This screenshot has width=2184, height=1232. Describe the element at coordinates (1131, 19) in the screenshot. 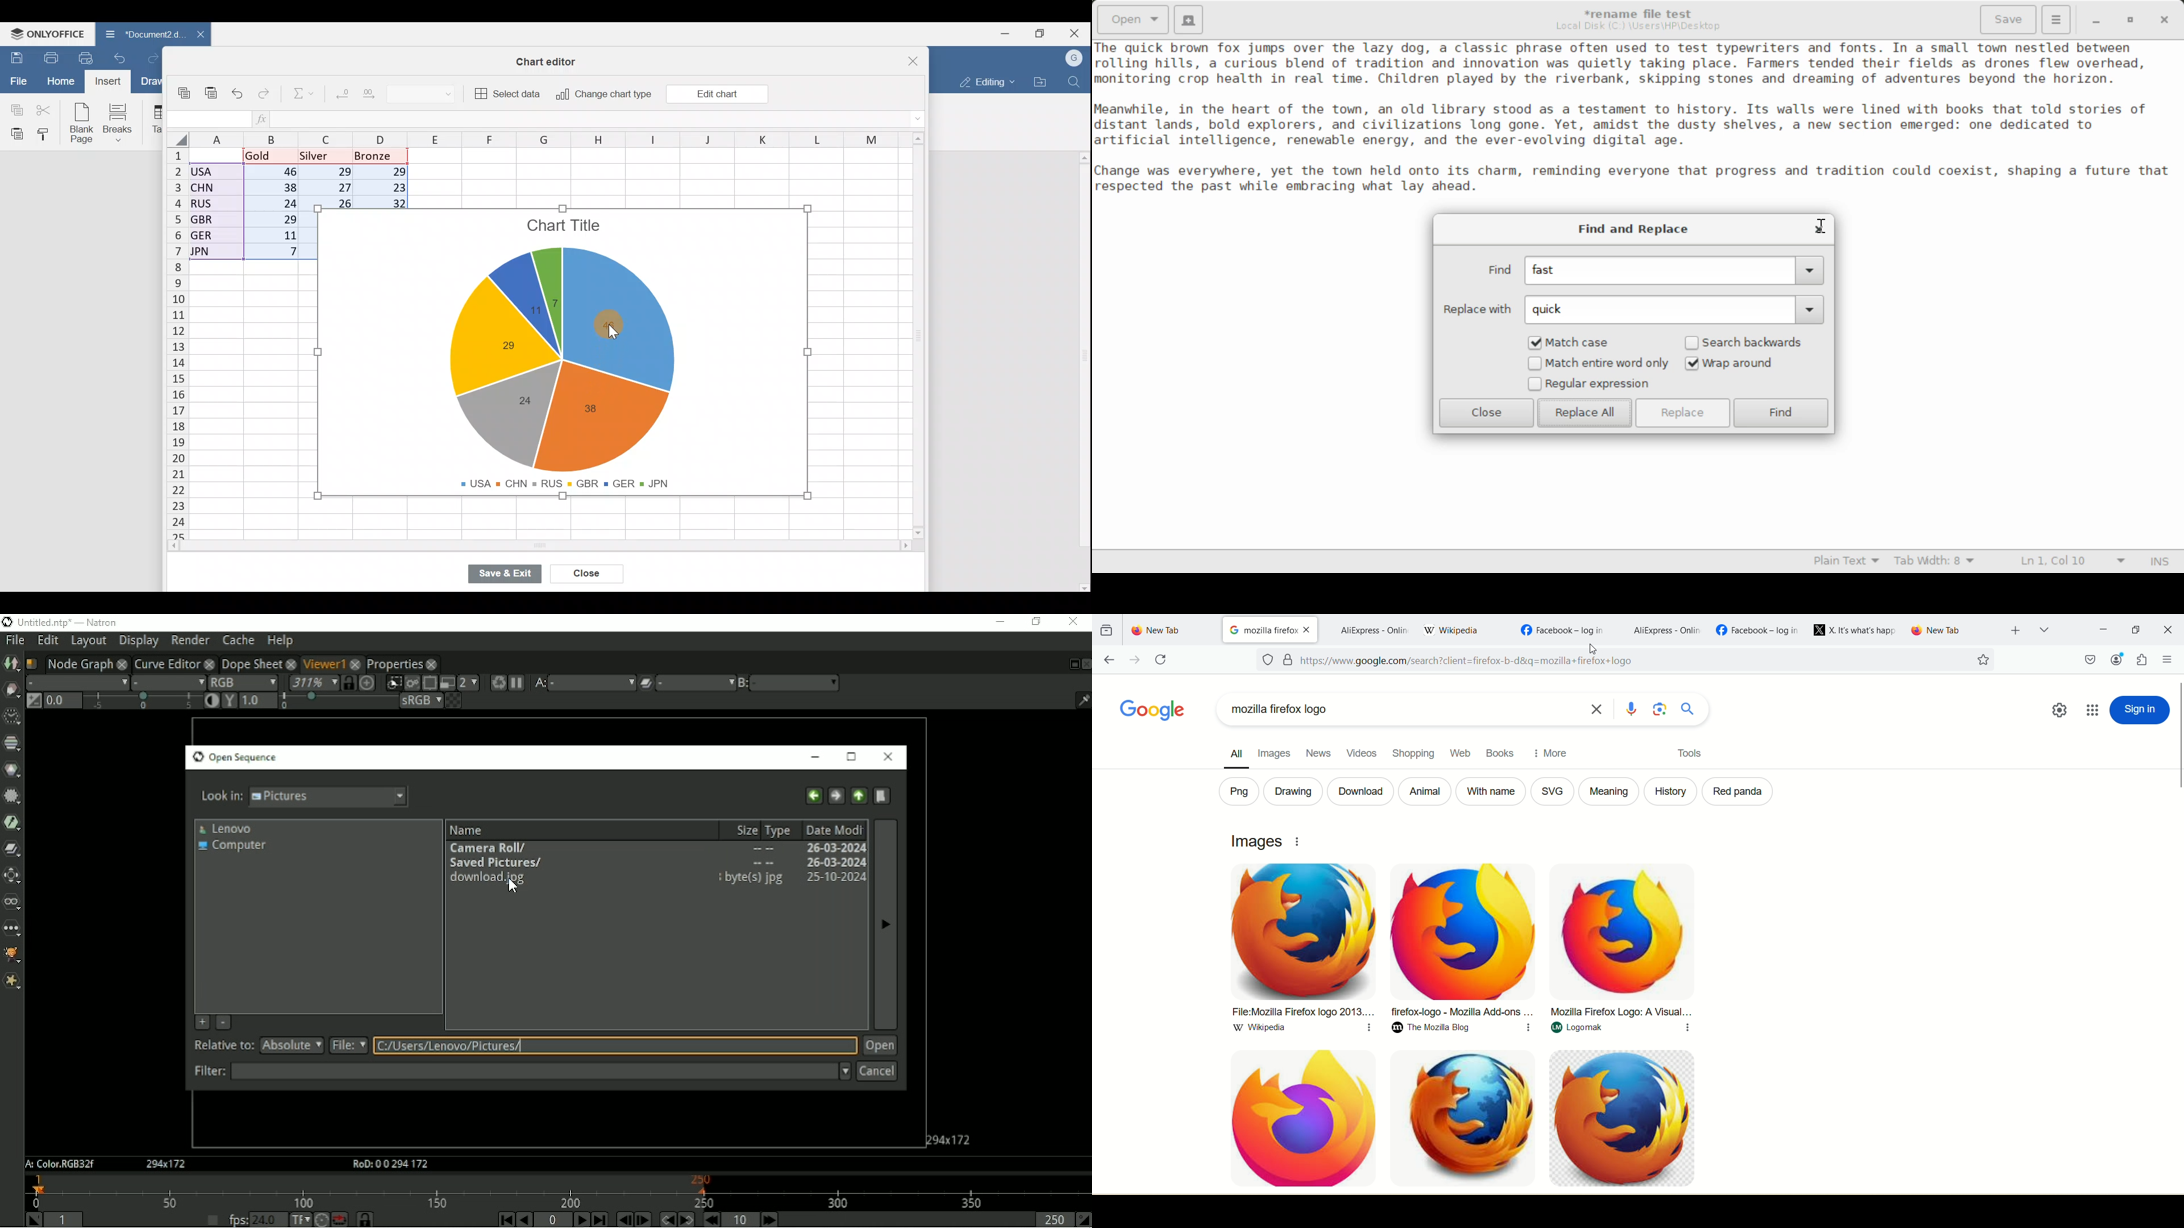

I see `Open Document` at that location.